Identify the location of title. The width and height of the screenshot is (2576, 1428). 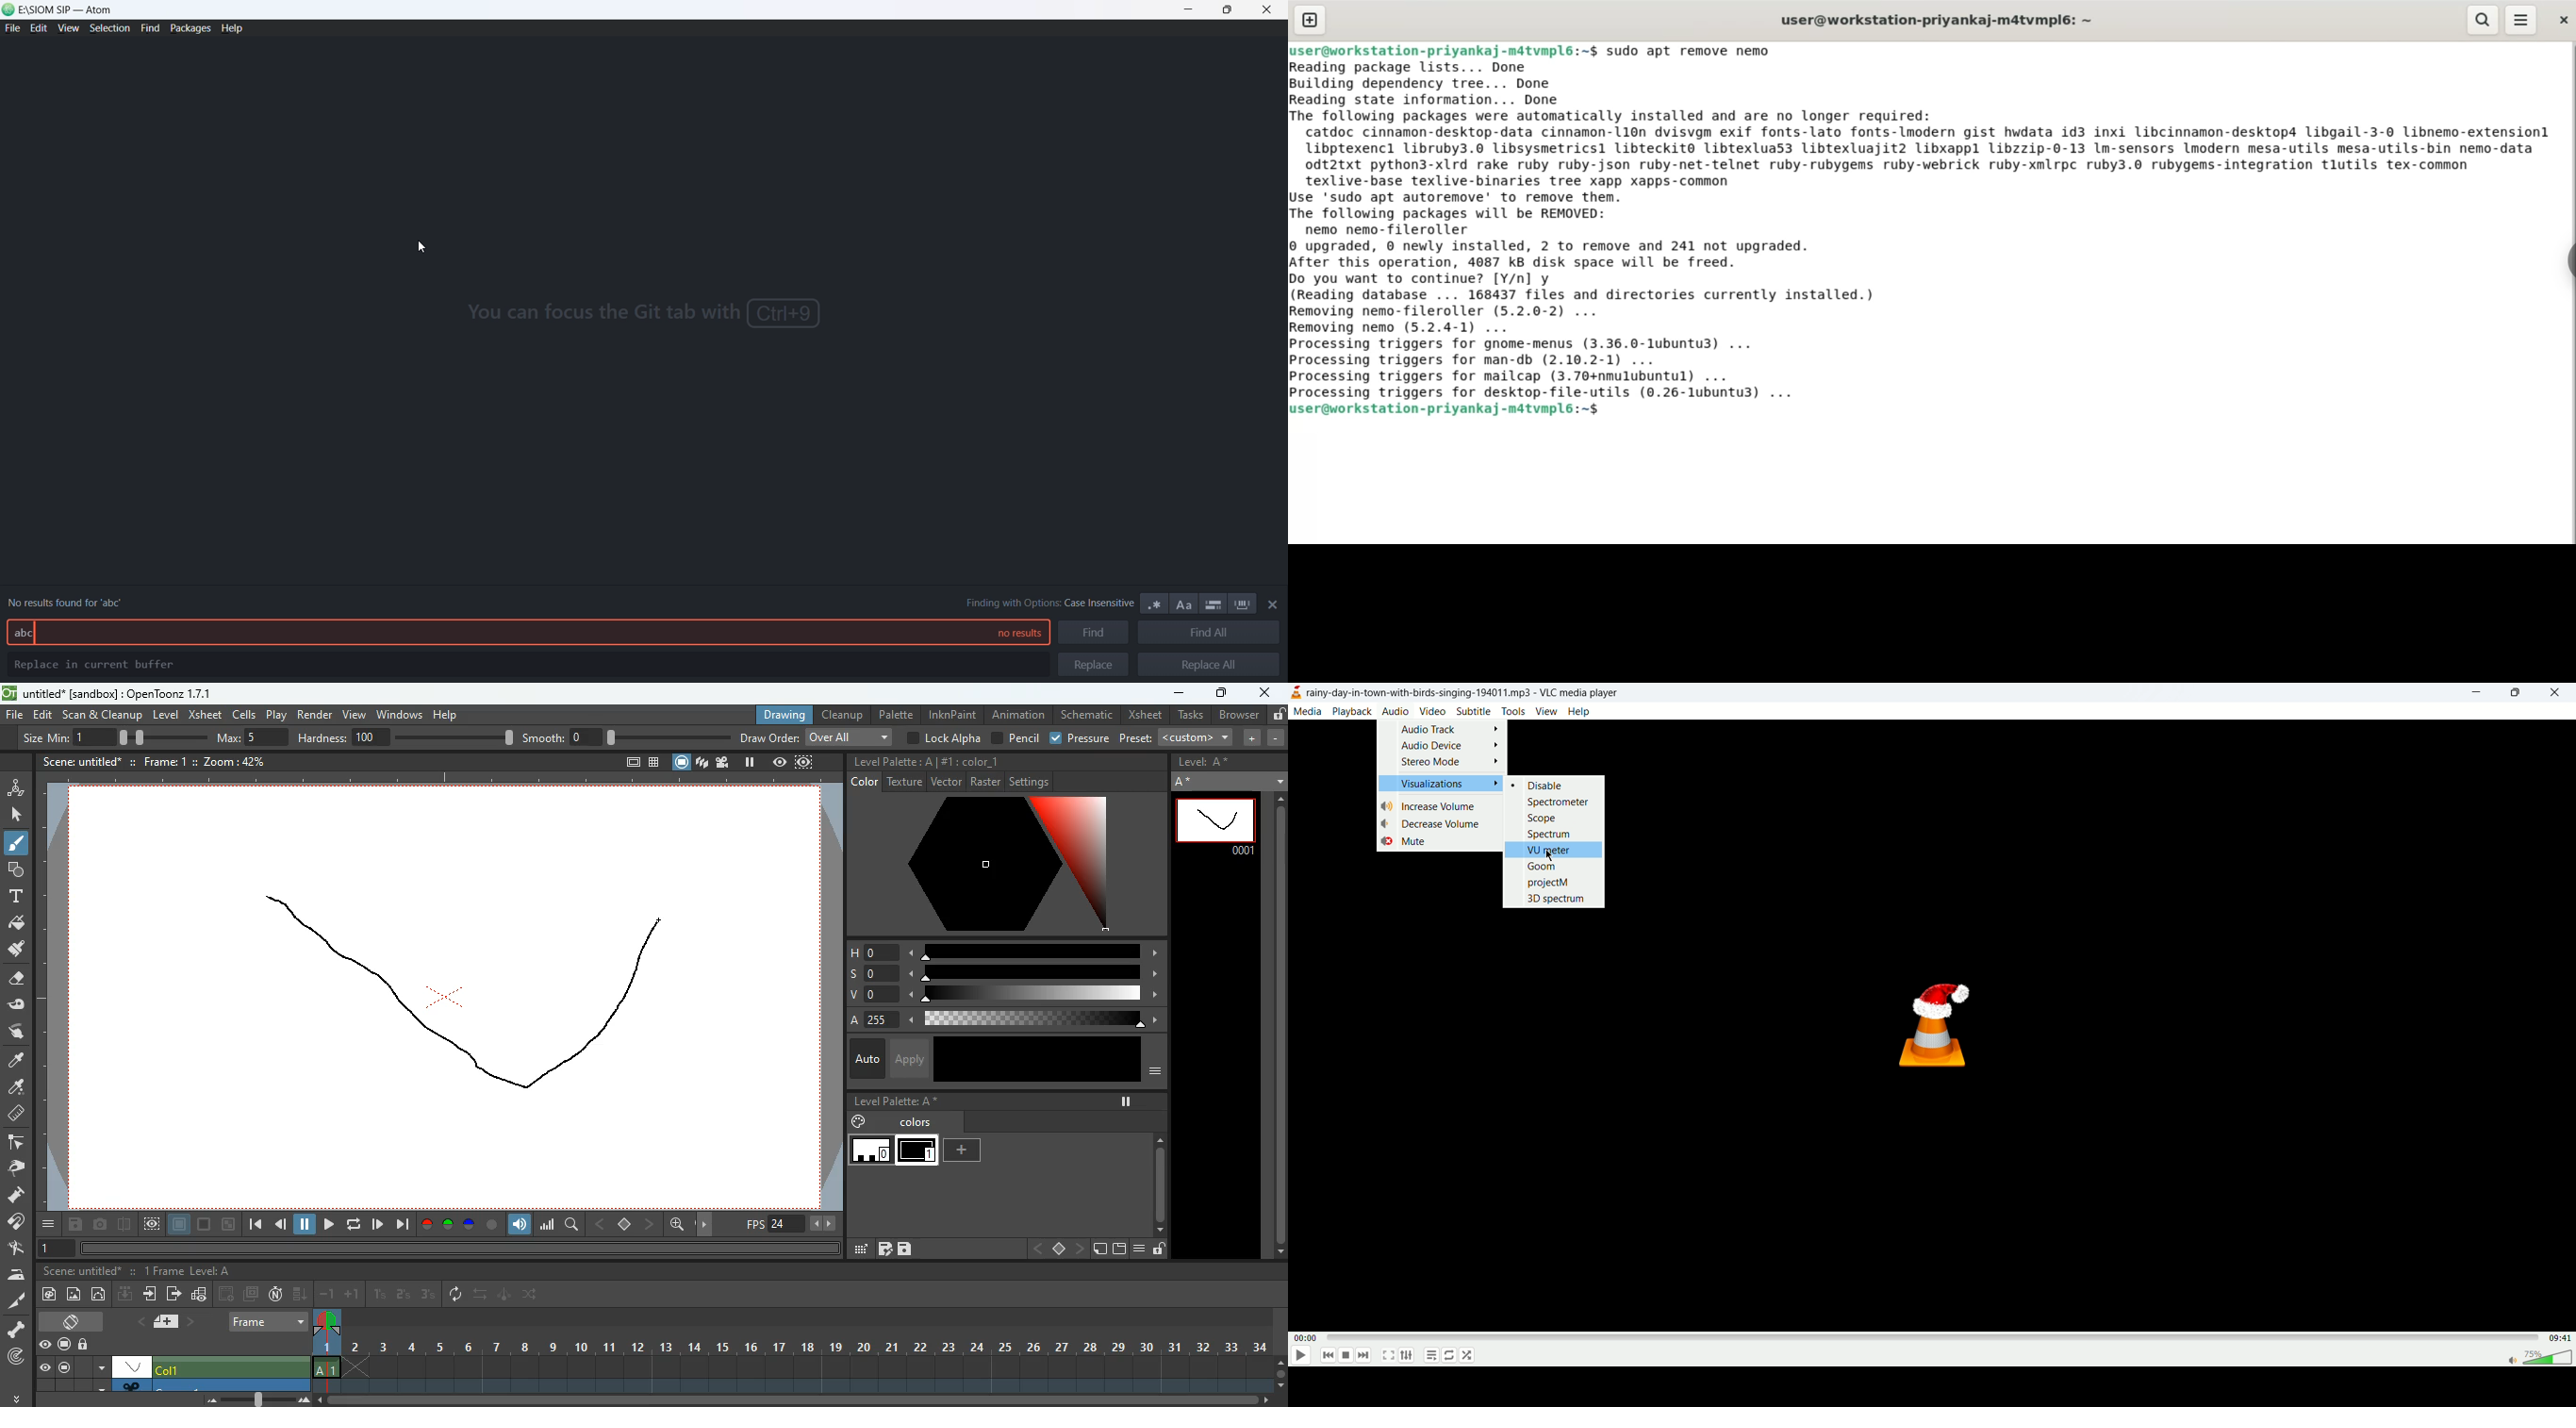
(1464, 693).